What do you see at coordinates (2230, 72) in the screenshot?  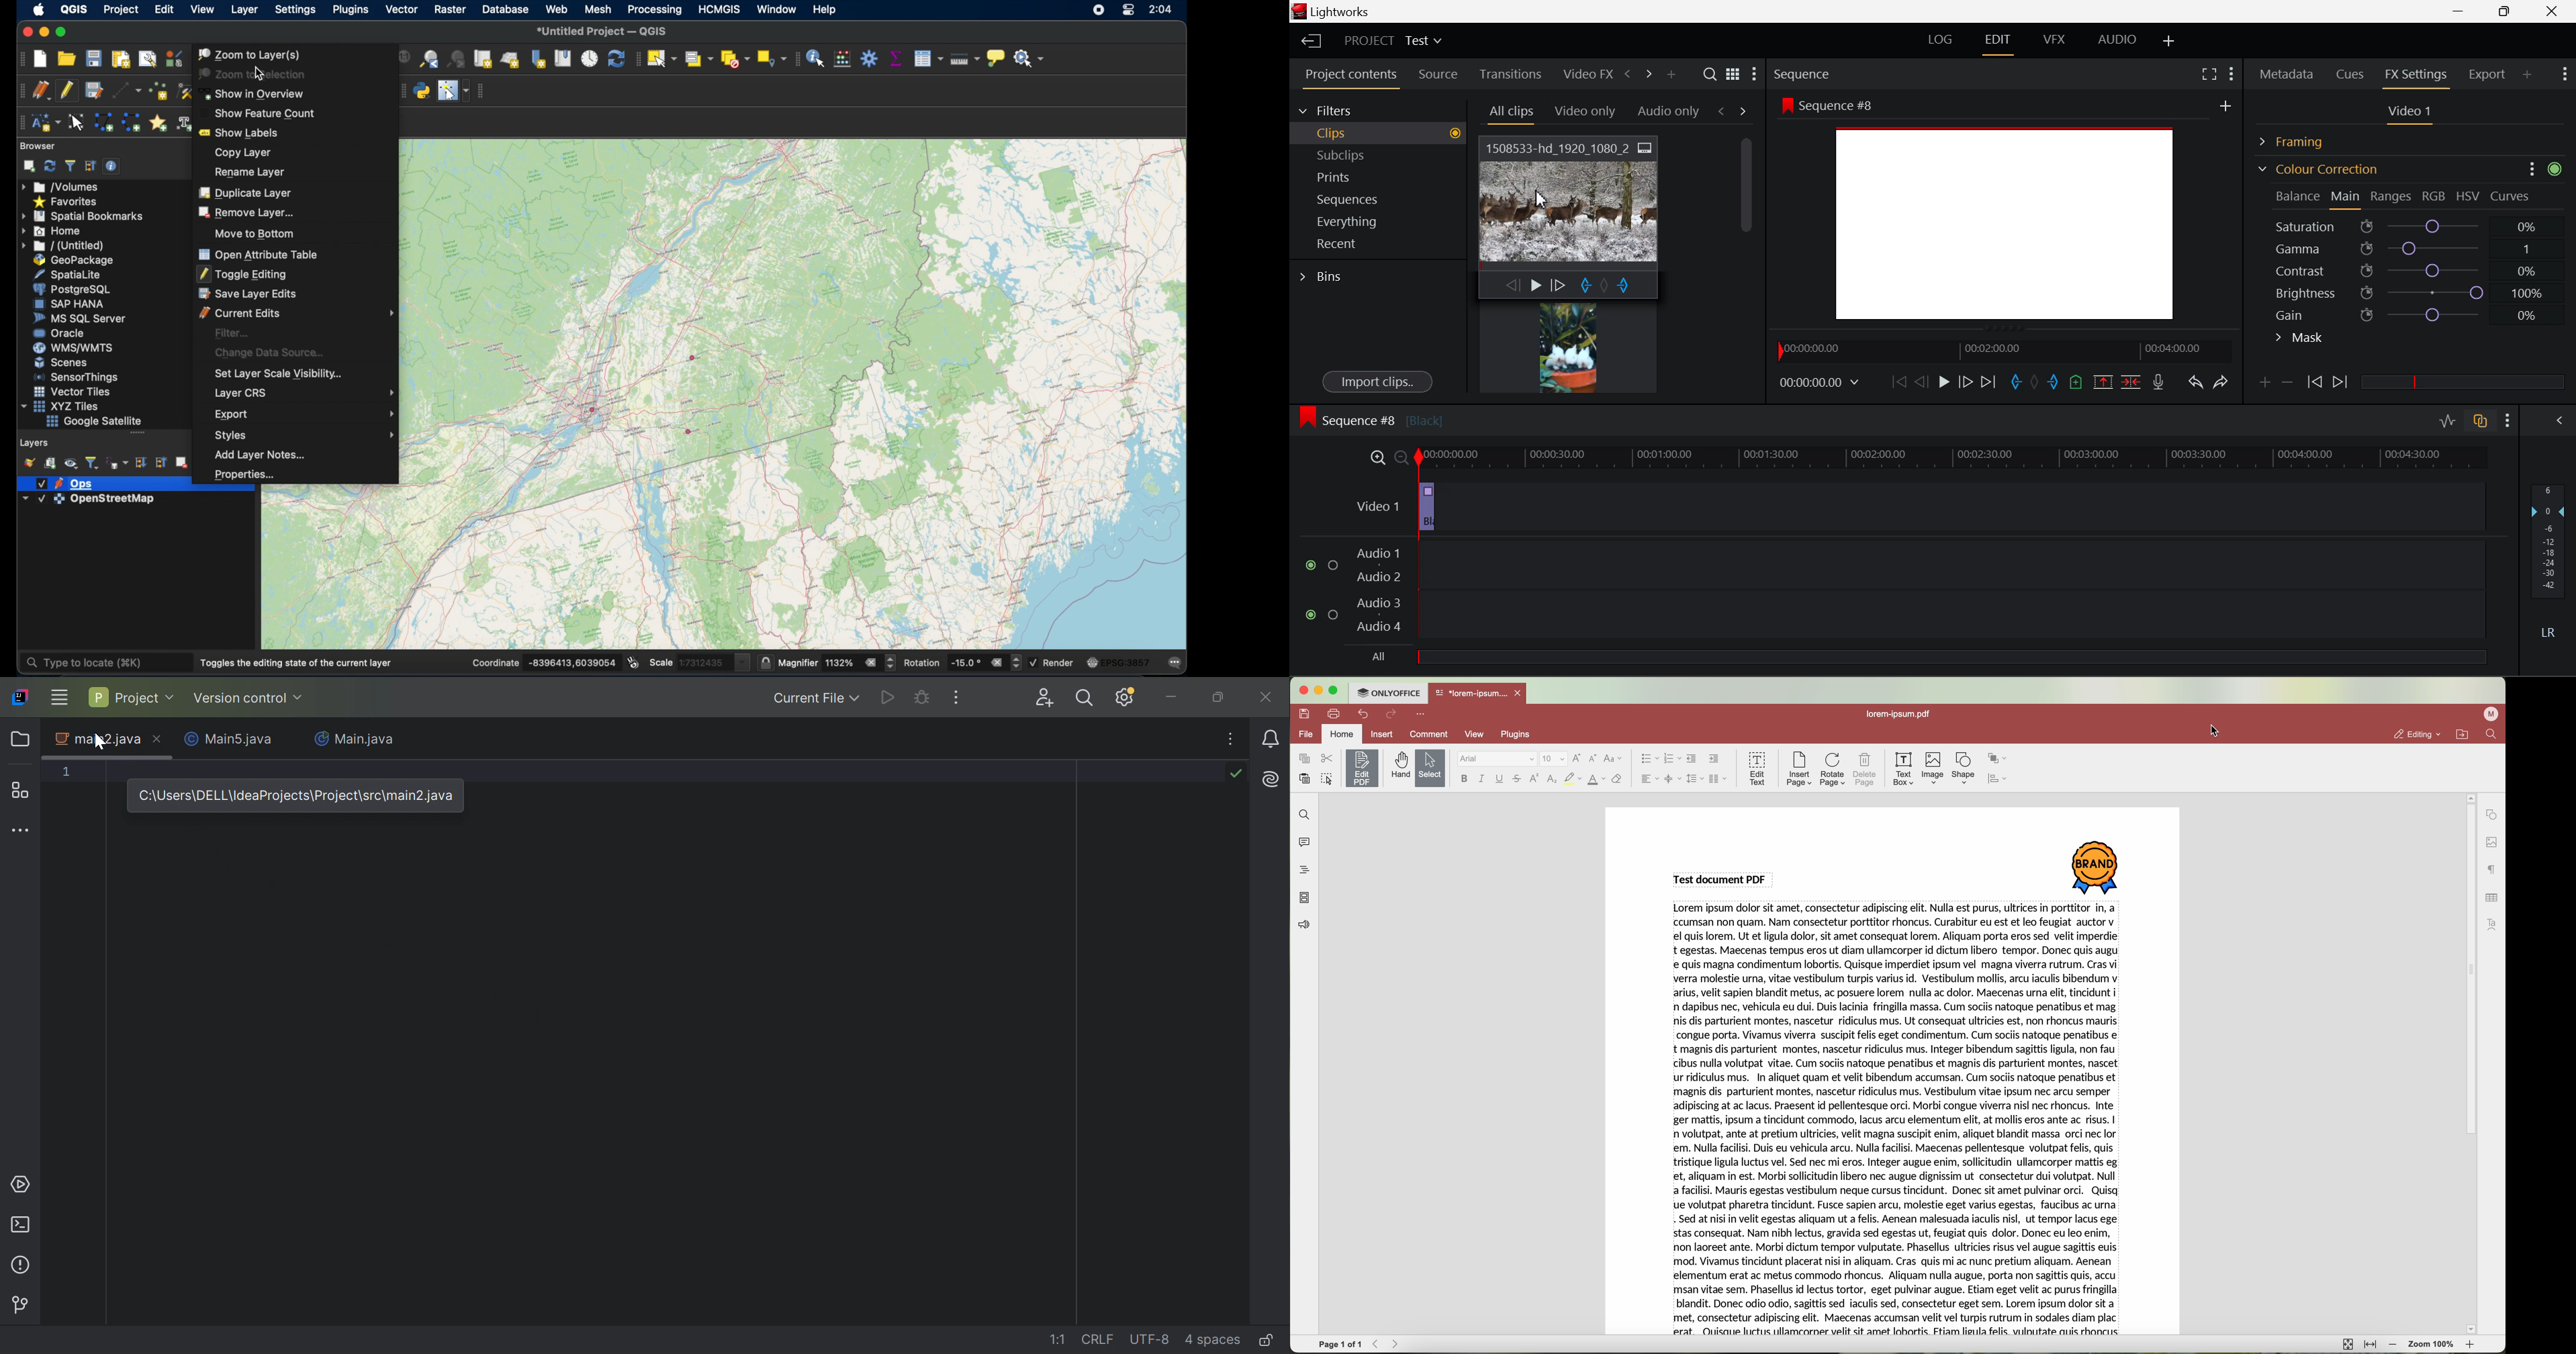 I see `Show Settings` at bounding box center [2230, 72].